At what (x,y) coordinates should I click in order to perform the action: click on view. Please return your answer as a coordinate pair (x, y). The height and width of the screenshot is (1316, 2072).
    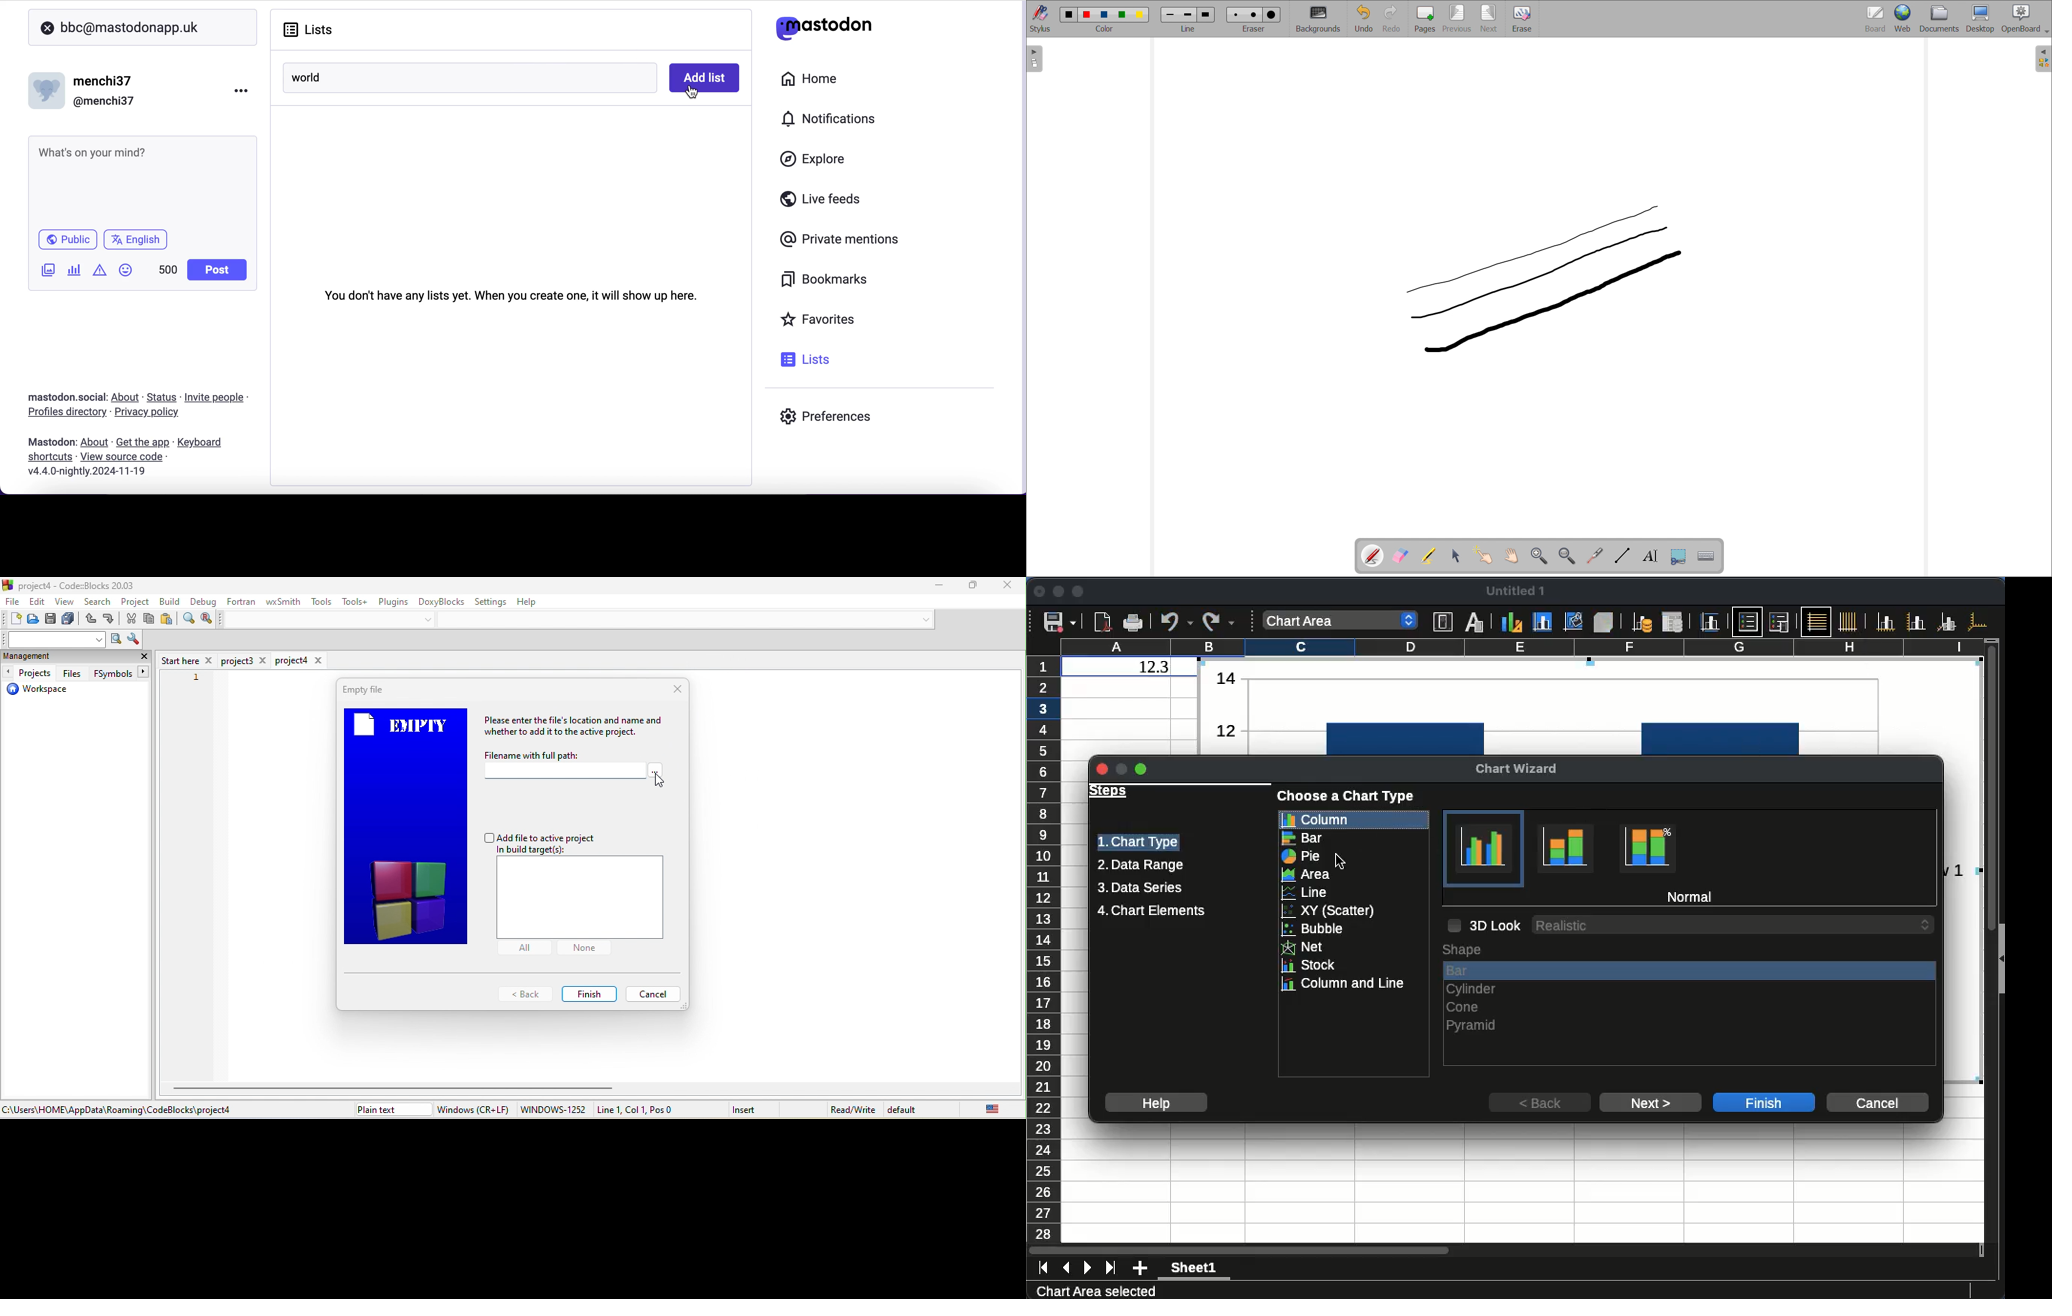
    Looking at the image, I should click on (66, 603).